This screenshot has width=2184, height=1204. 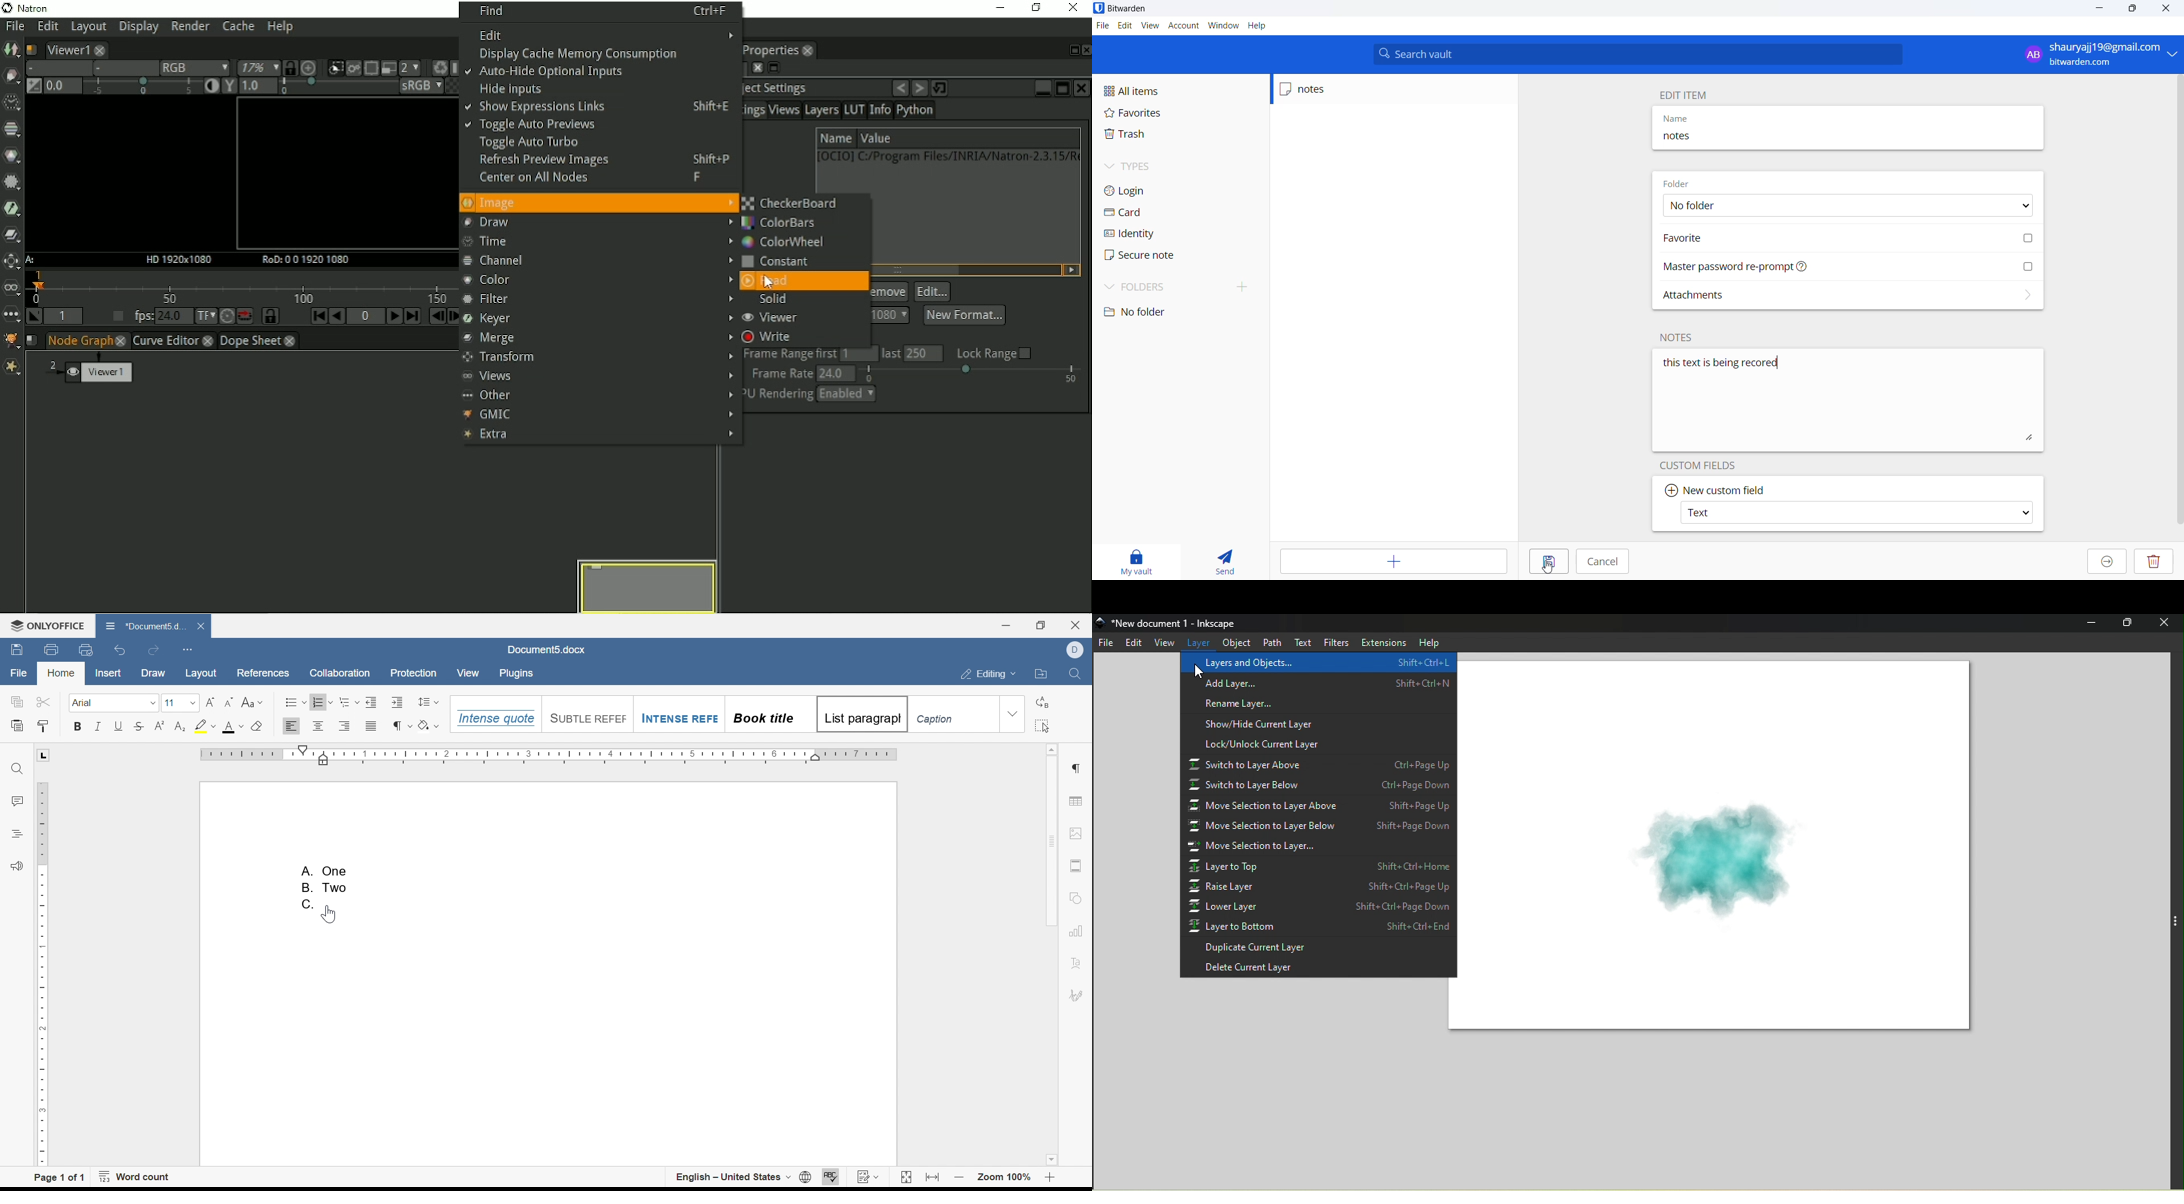 I want to click on L, so click(x=44, y=755).